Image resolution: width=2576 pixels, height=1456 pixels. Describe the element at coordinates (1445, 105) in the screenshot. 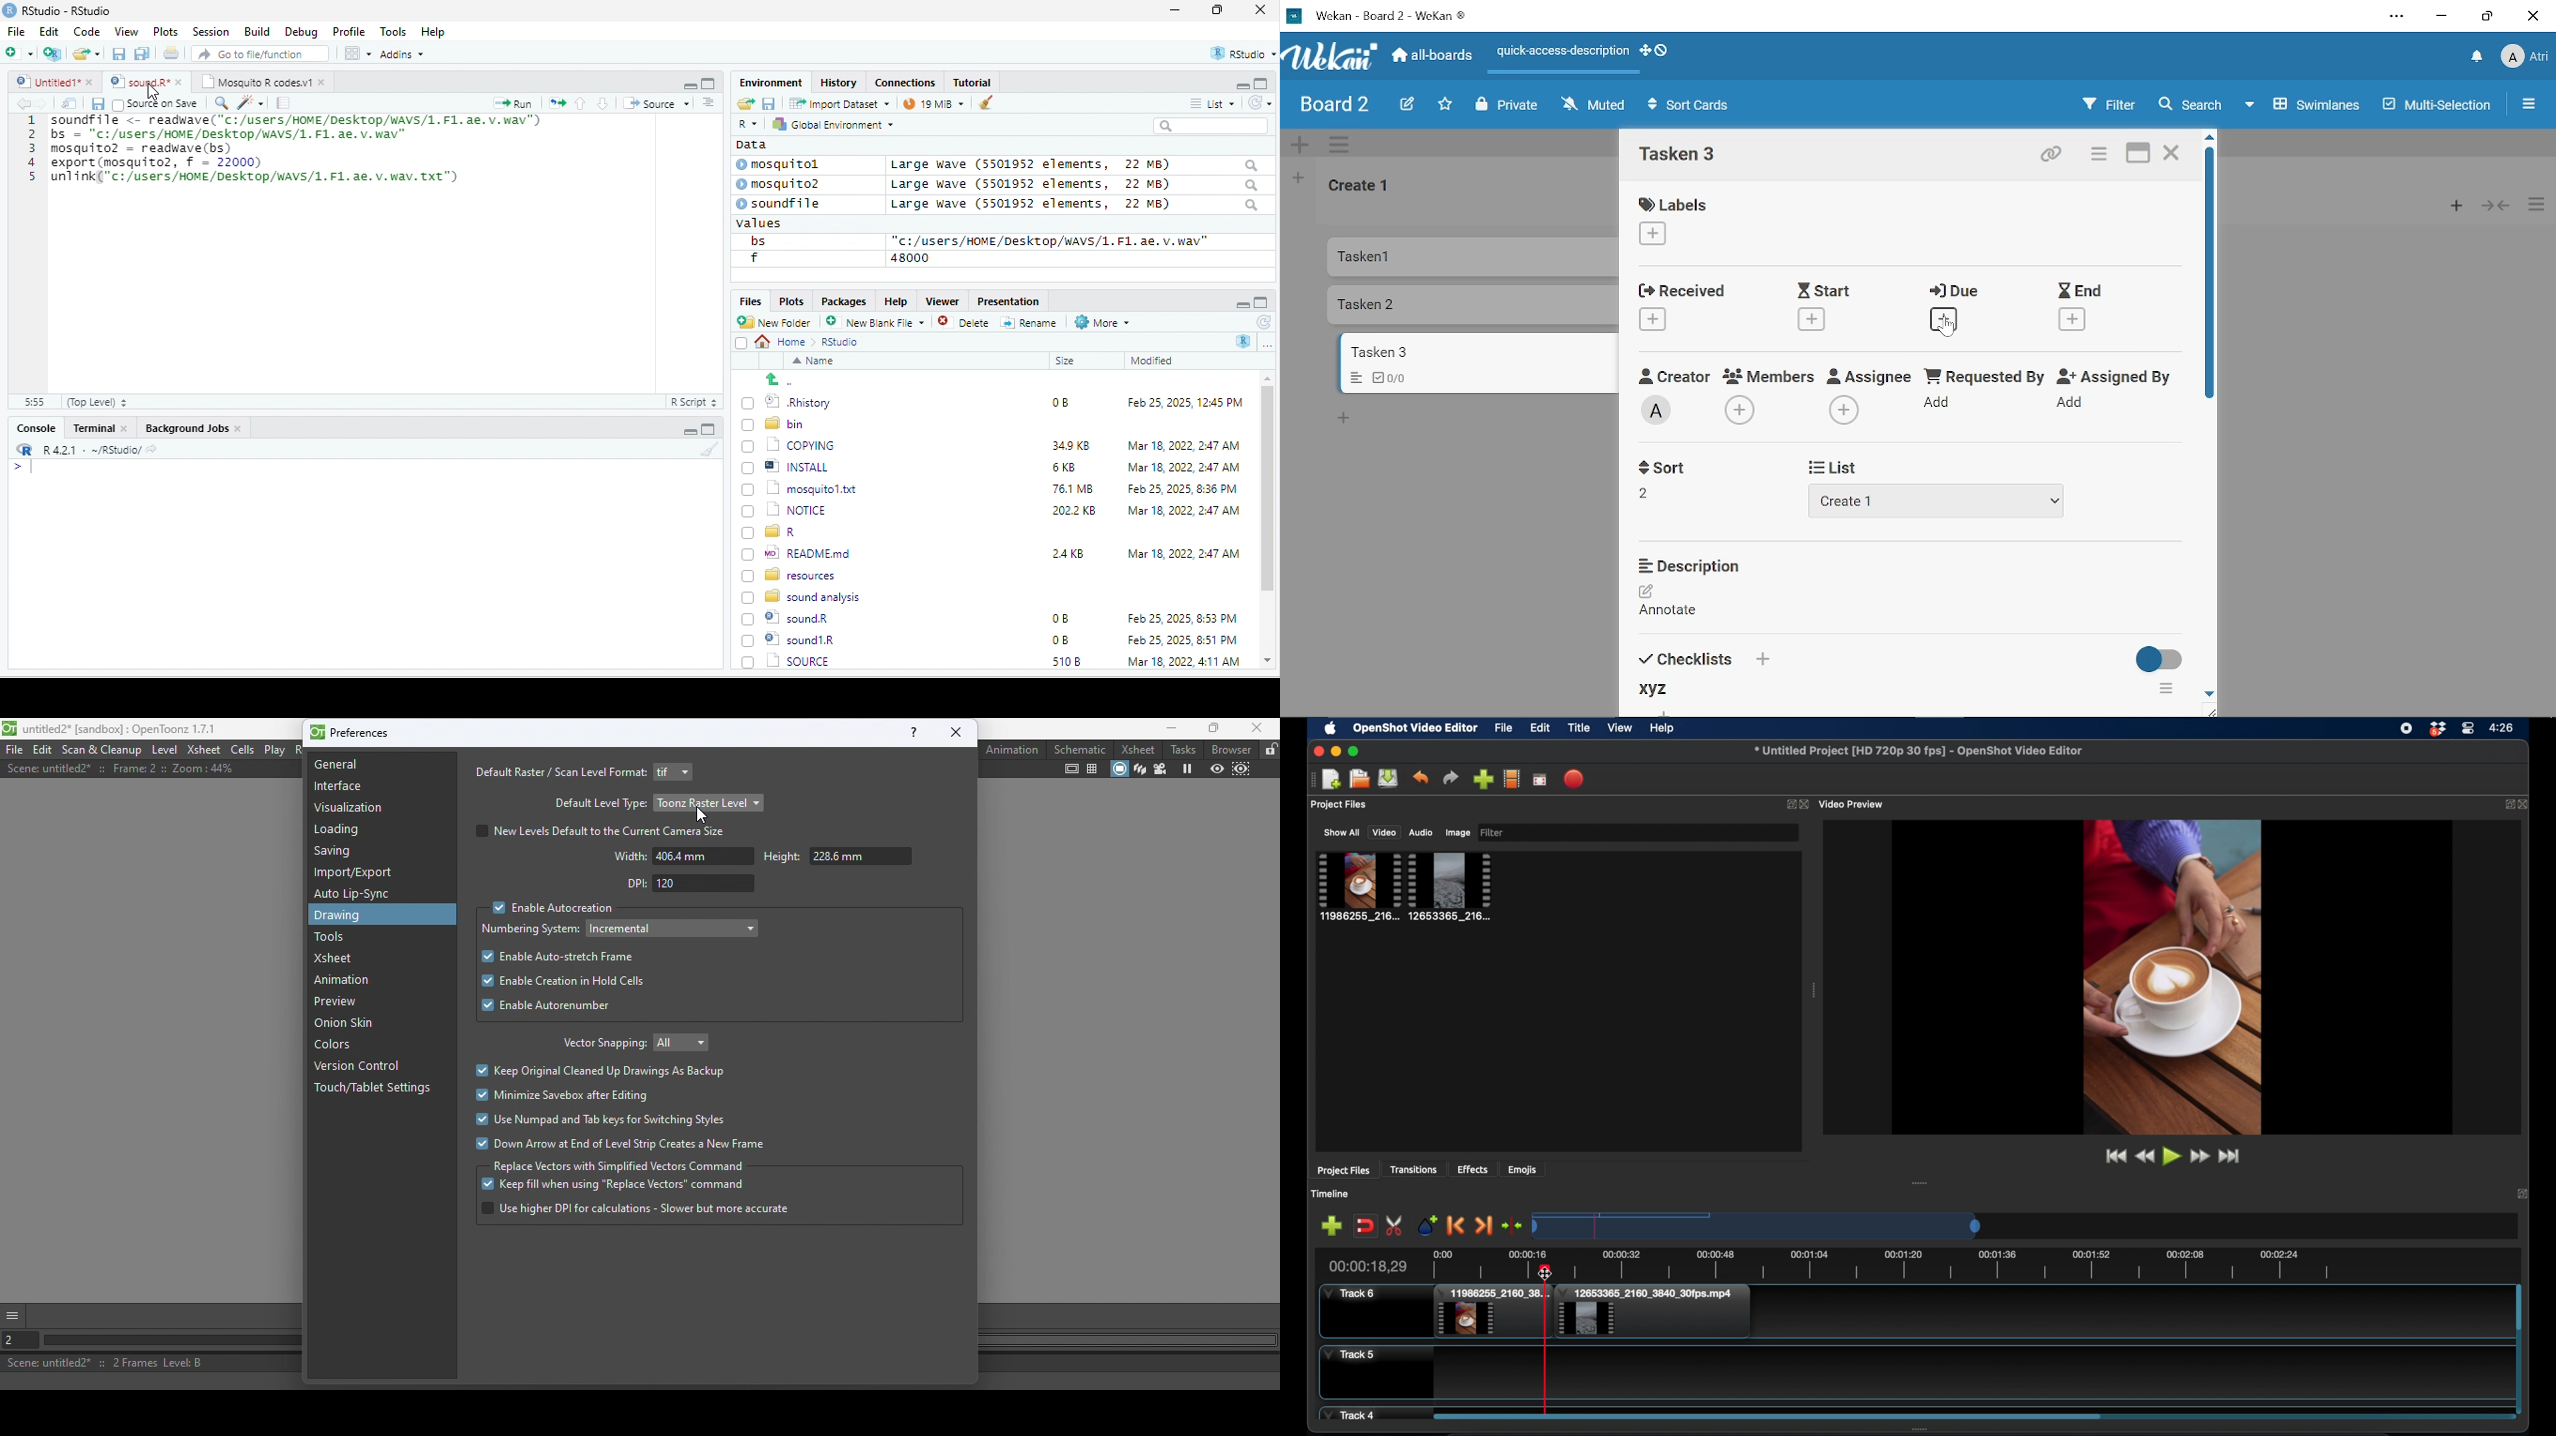

I see `Star this board` at that location.